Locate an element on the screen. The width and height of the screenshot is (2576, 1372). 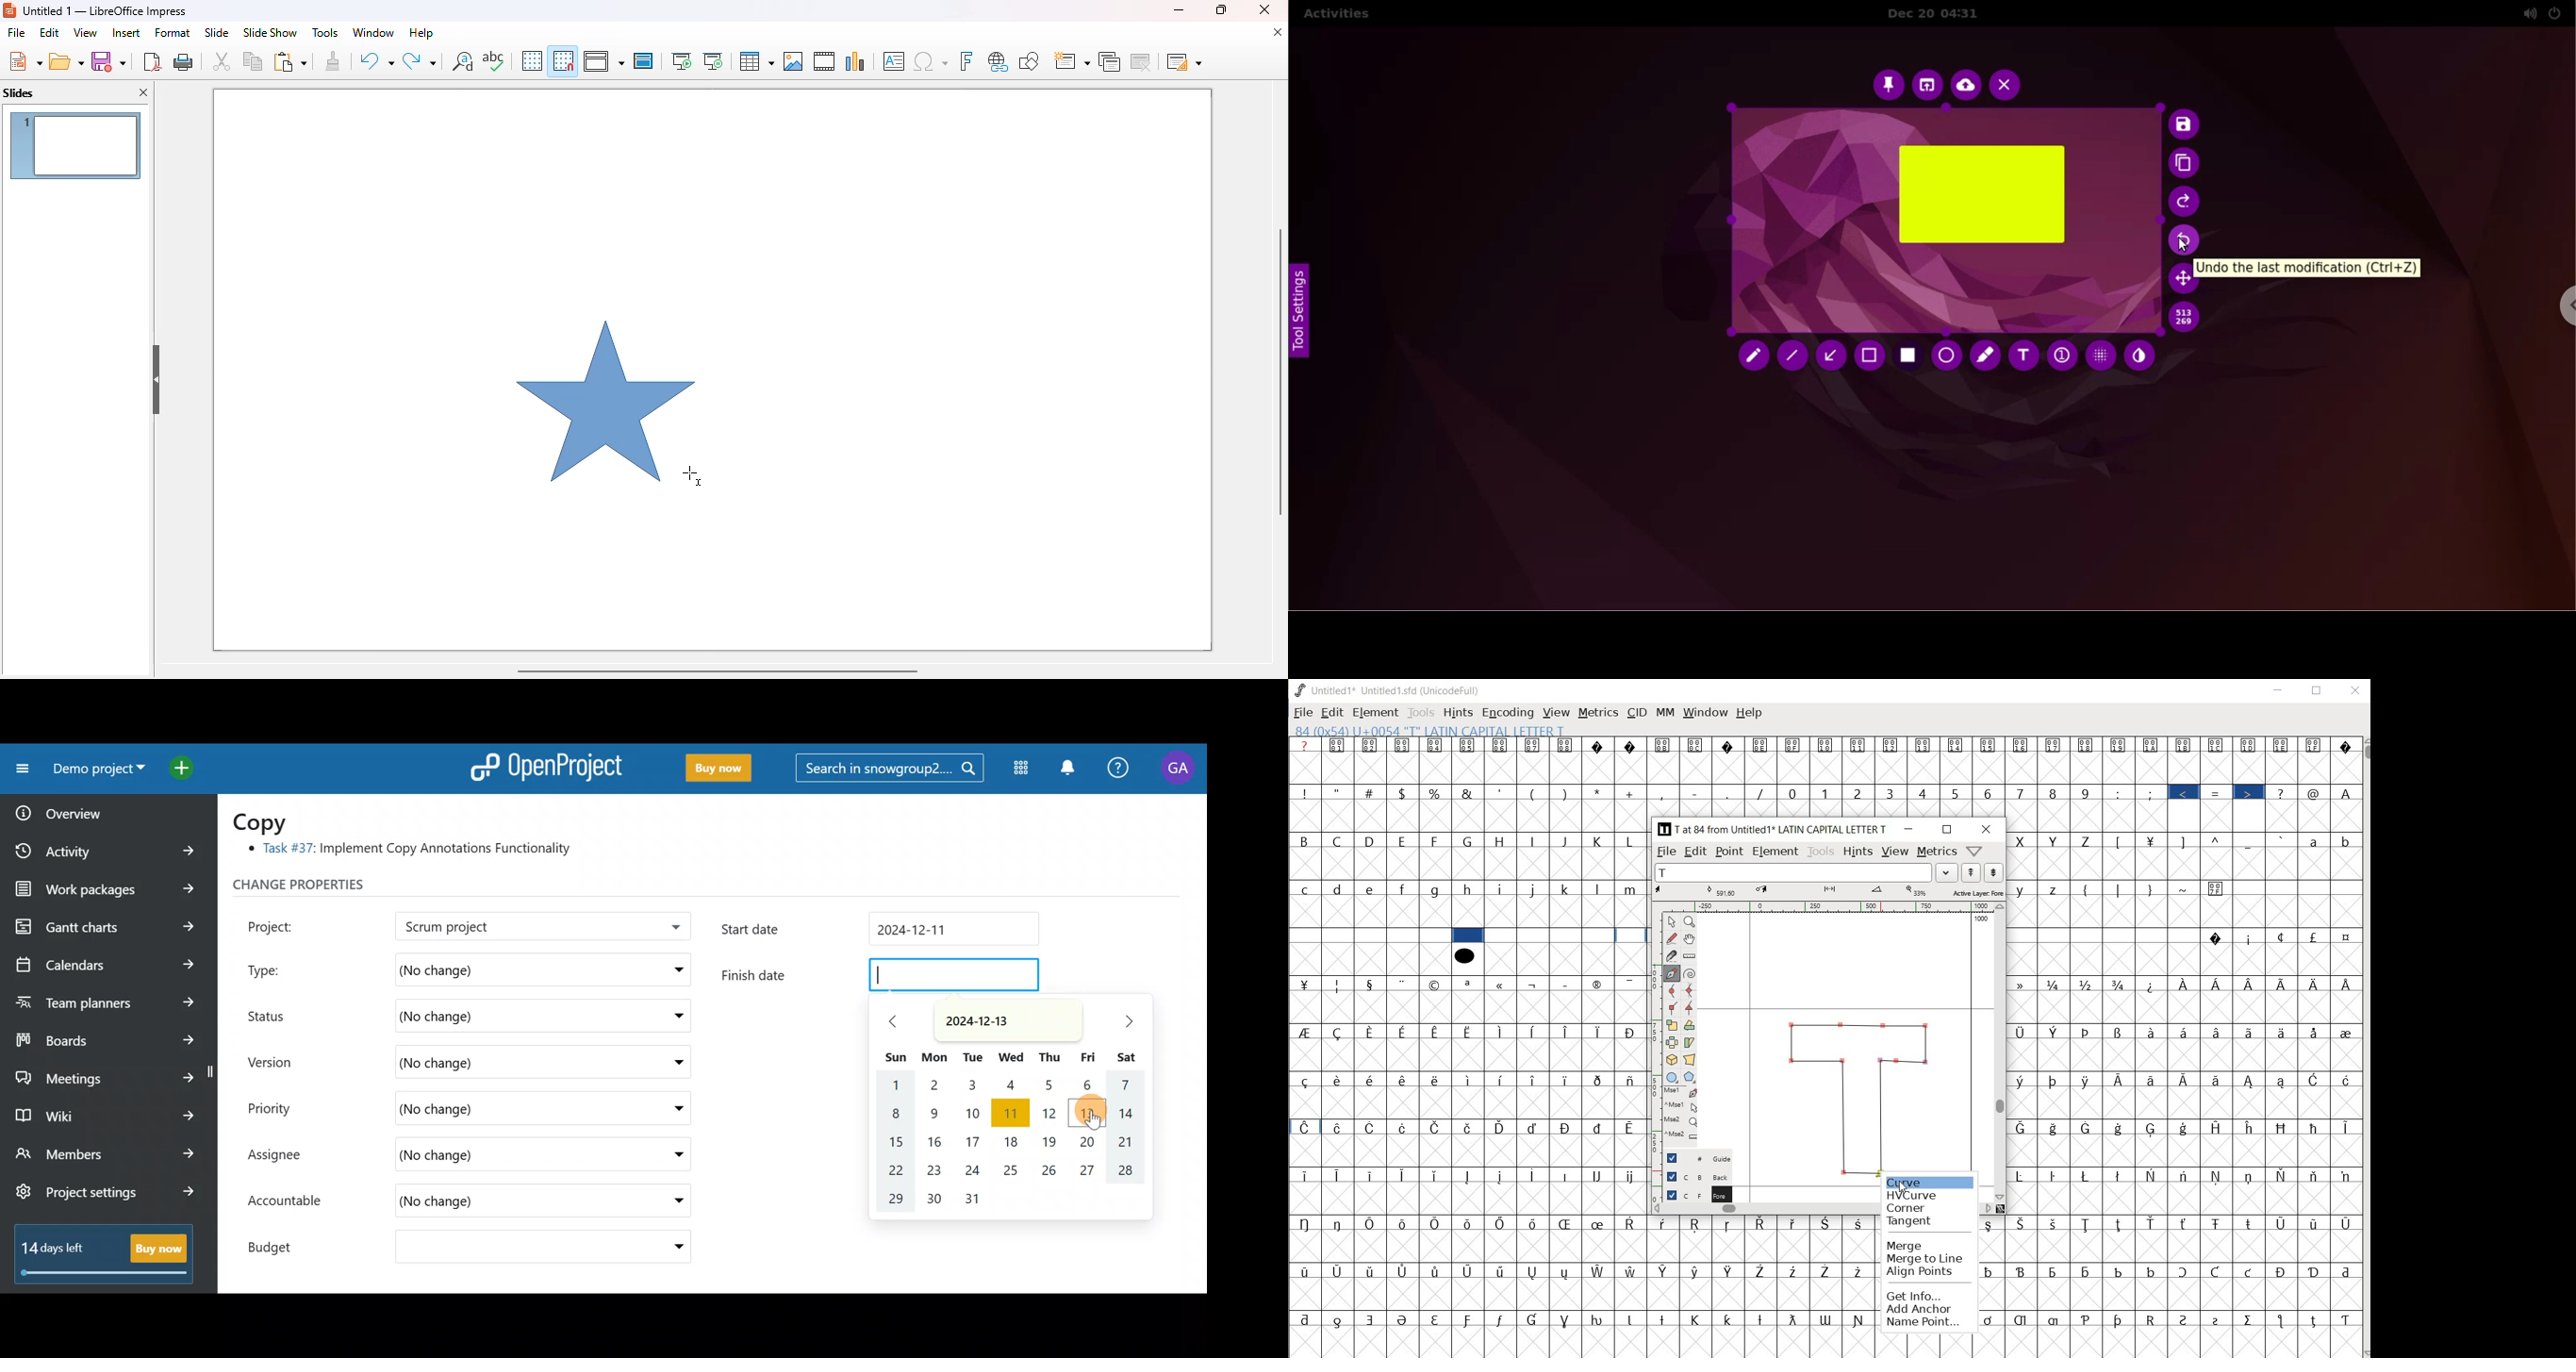
slides is located at coordinates (19, 93).